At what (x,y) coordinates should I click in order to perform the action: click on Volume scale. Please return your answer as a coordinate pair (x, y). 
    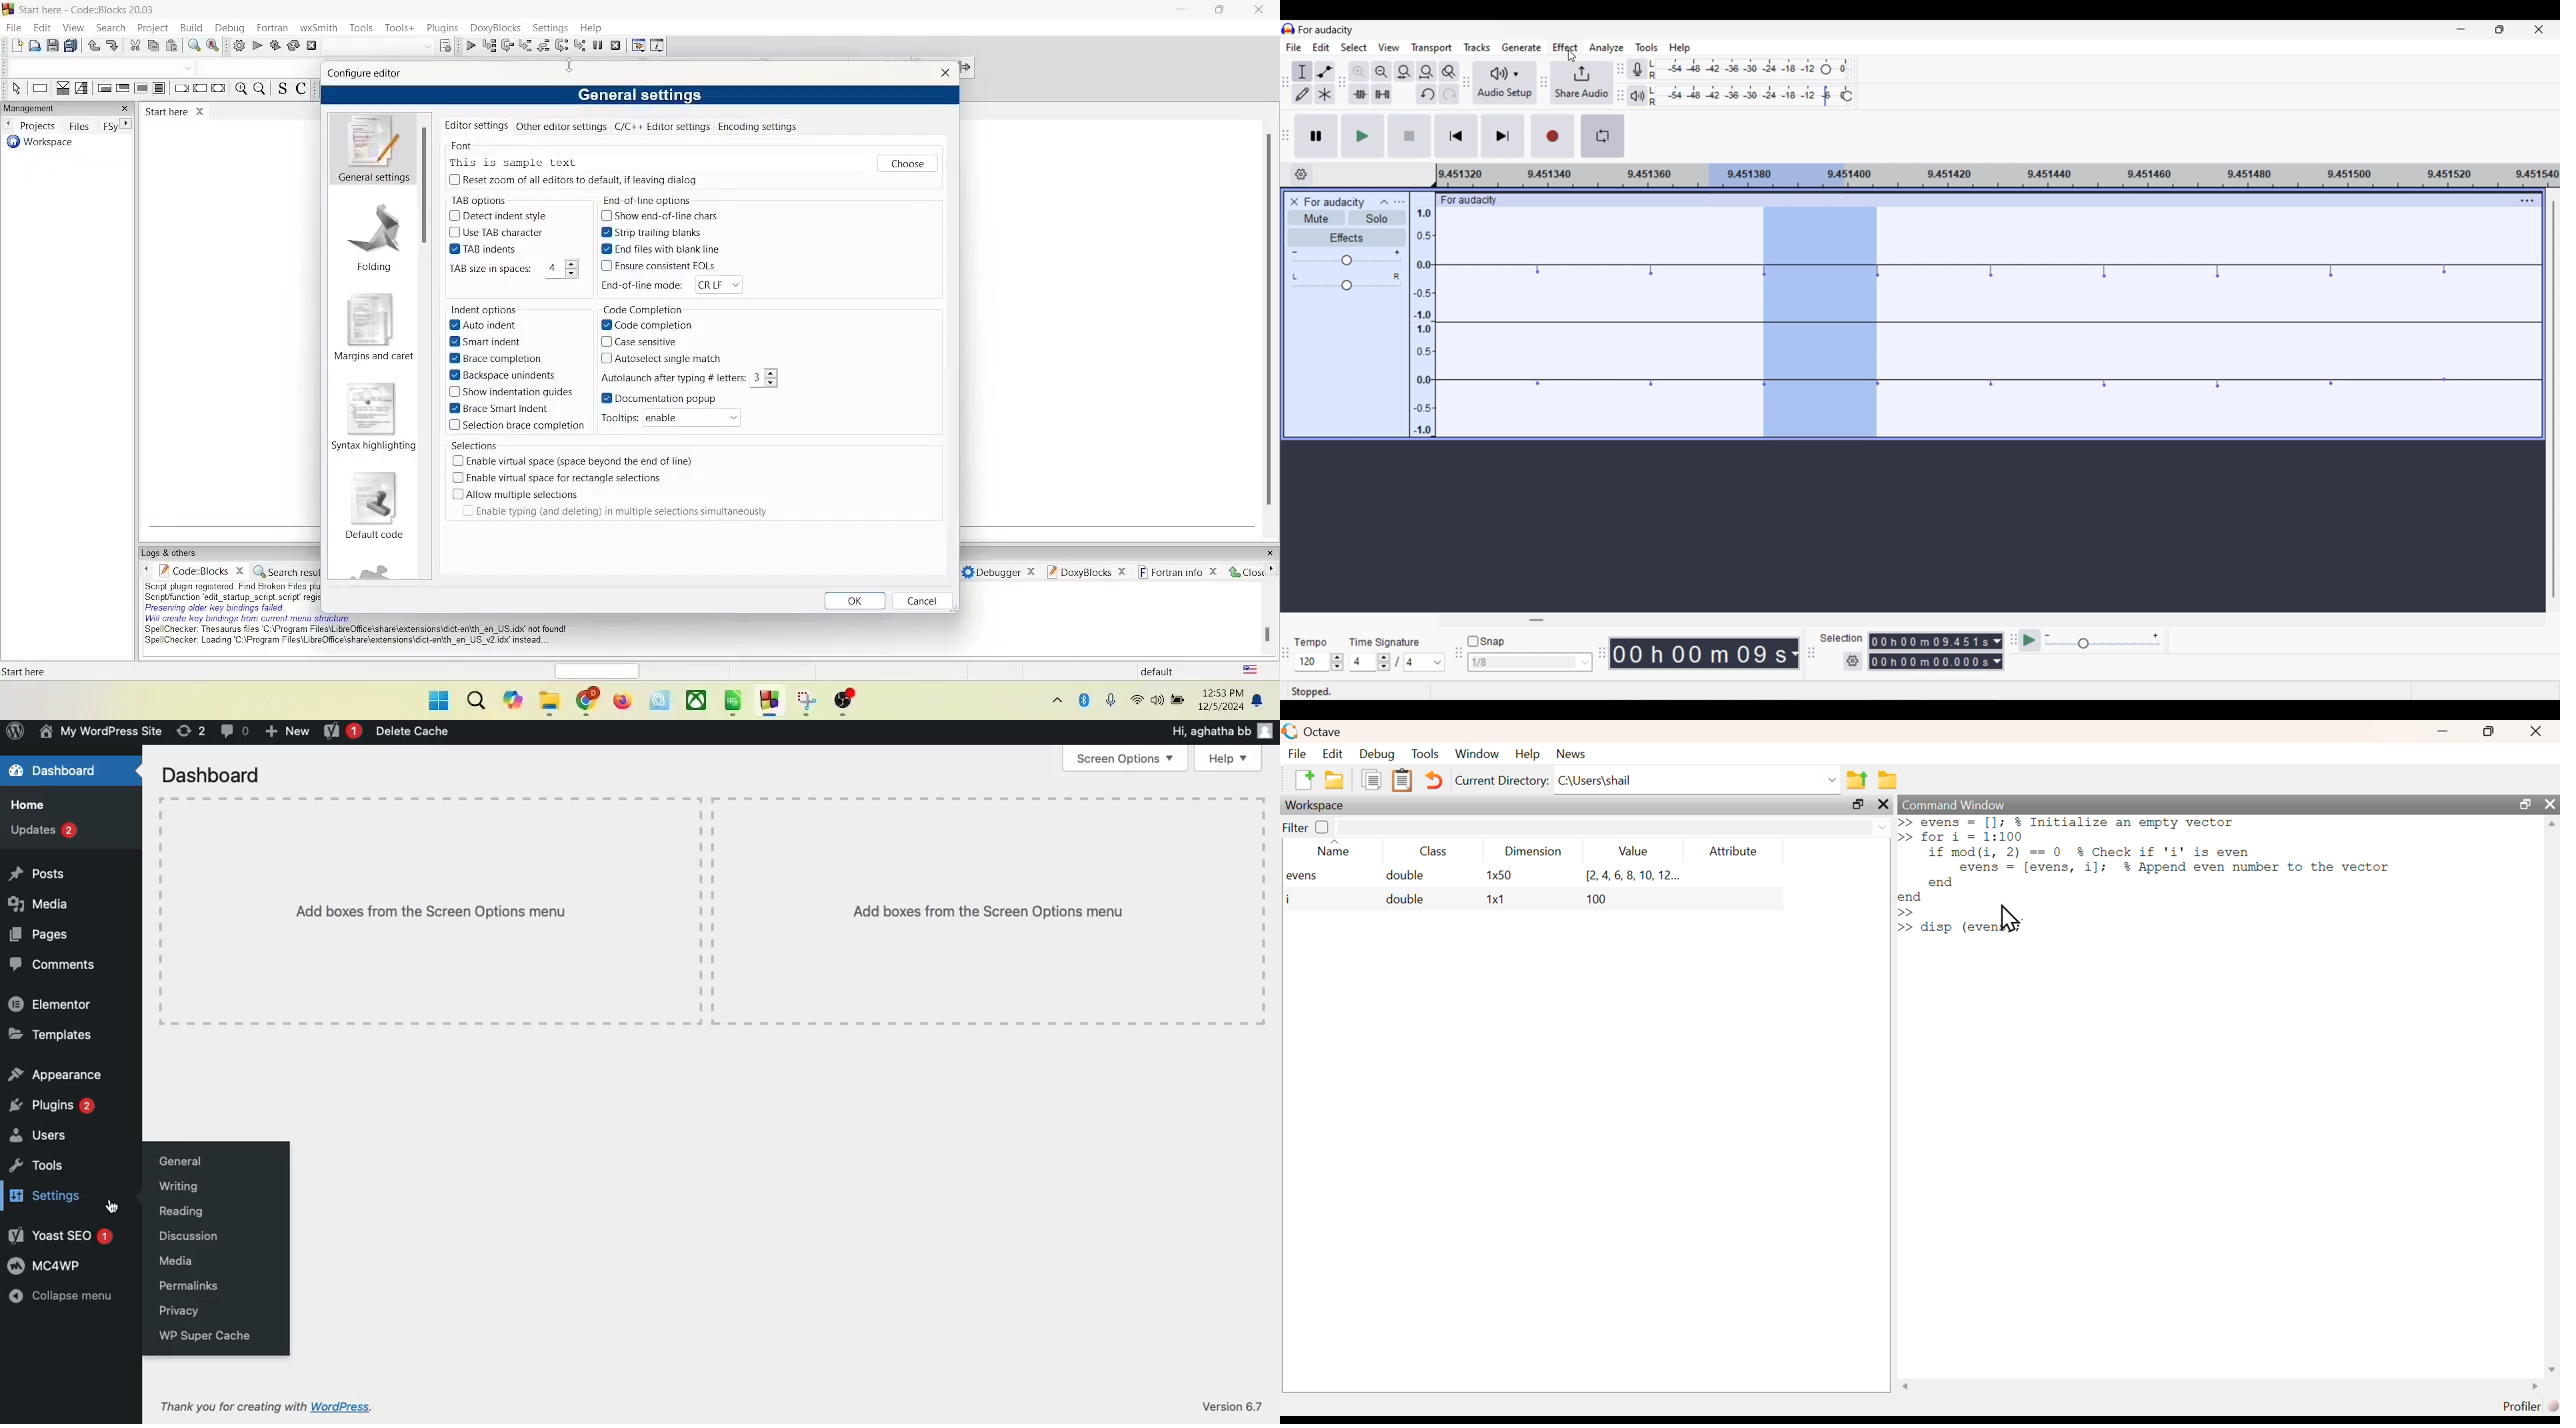
    Looking at the image, I should click on (1347, 257).